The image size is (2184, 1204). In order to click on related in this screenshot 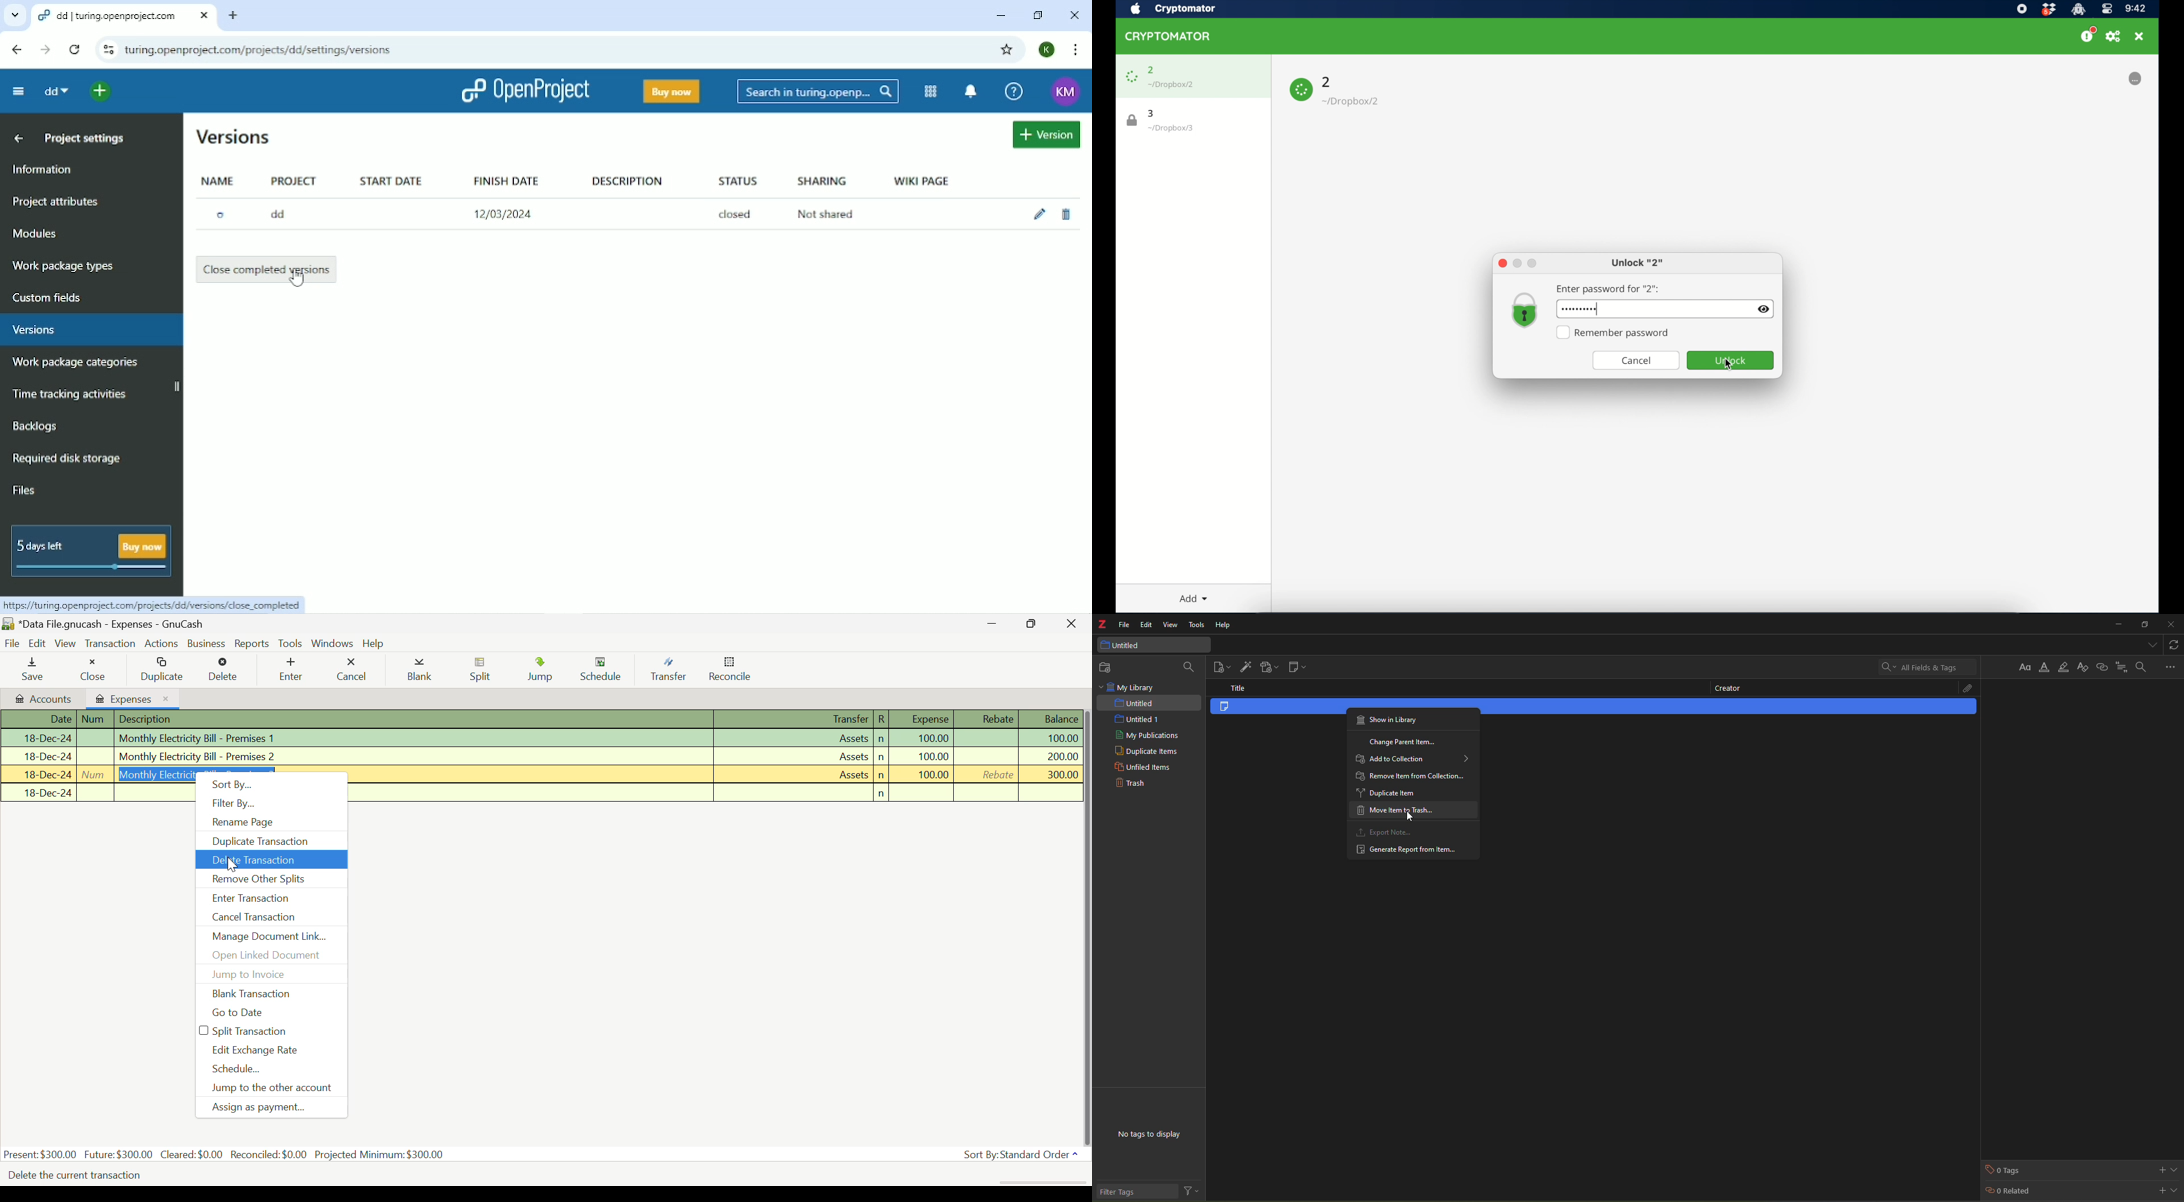, I will do `click(2009, 1192)`.